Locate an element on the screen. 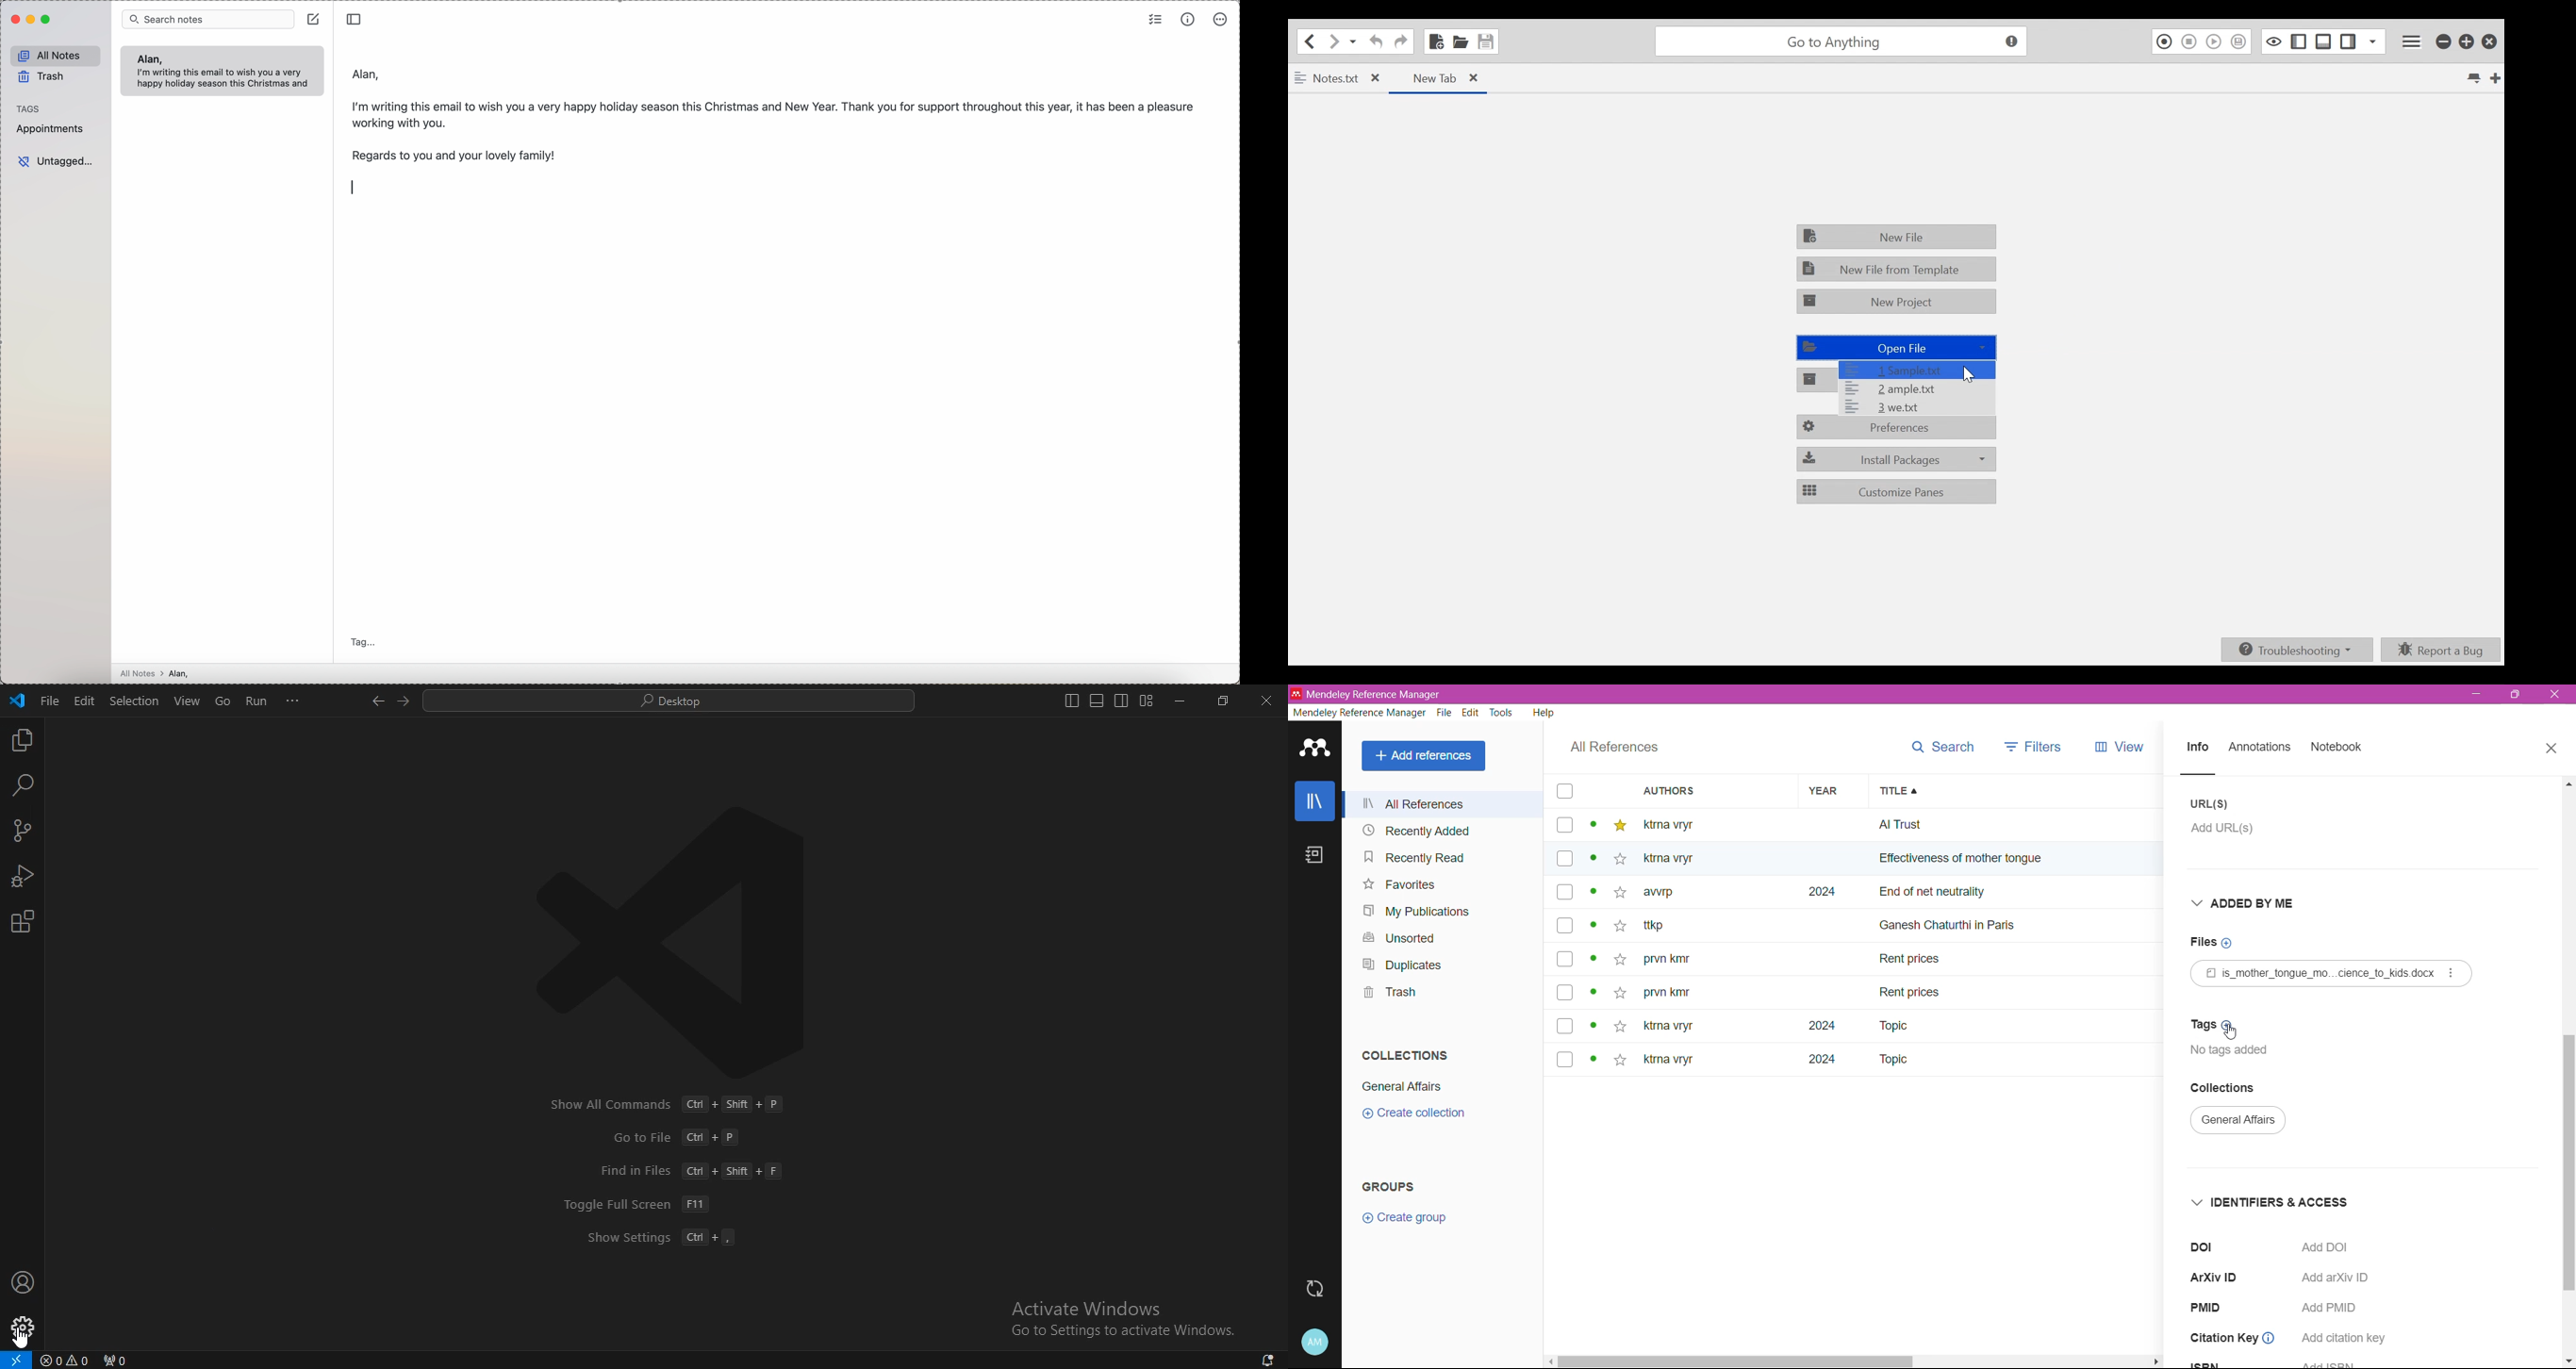 This screenshot has width=2576, height=1372. New File is located at coordinates (1435, 40).